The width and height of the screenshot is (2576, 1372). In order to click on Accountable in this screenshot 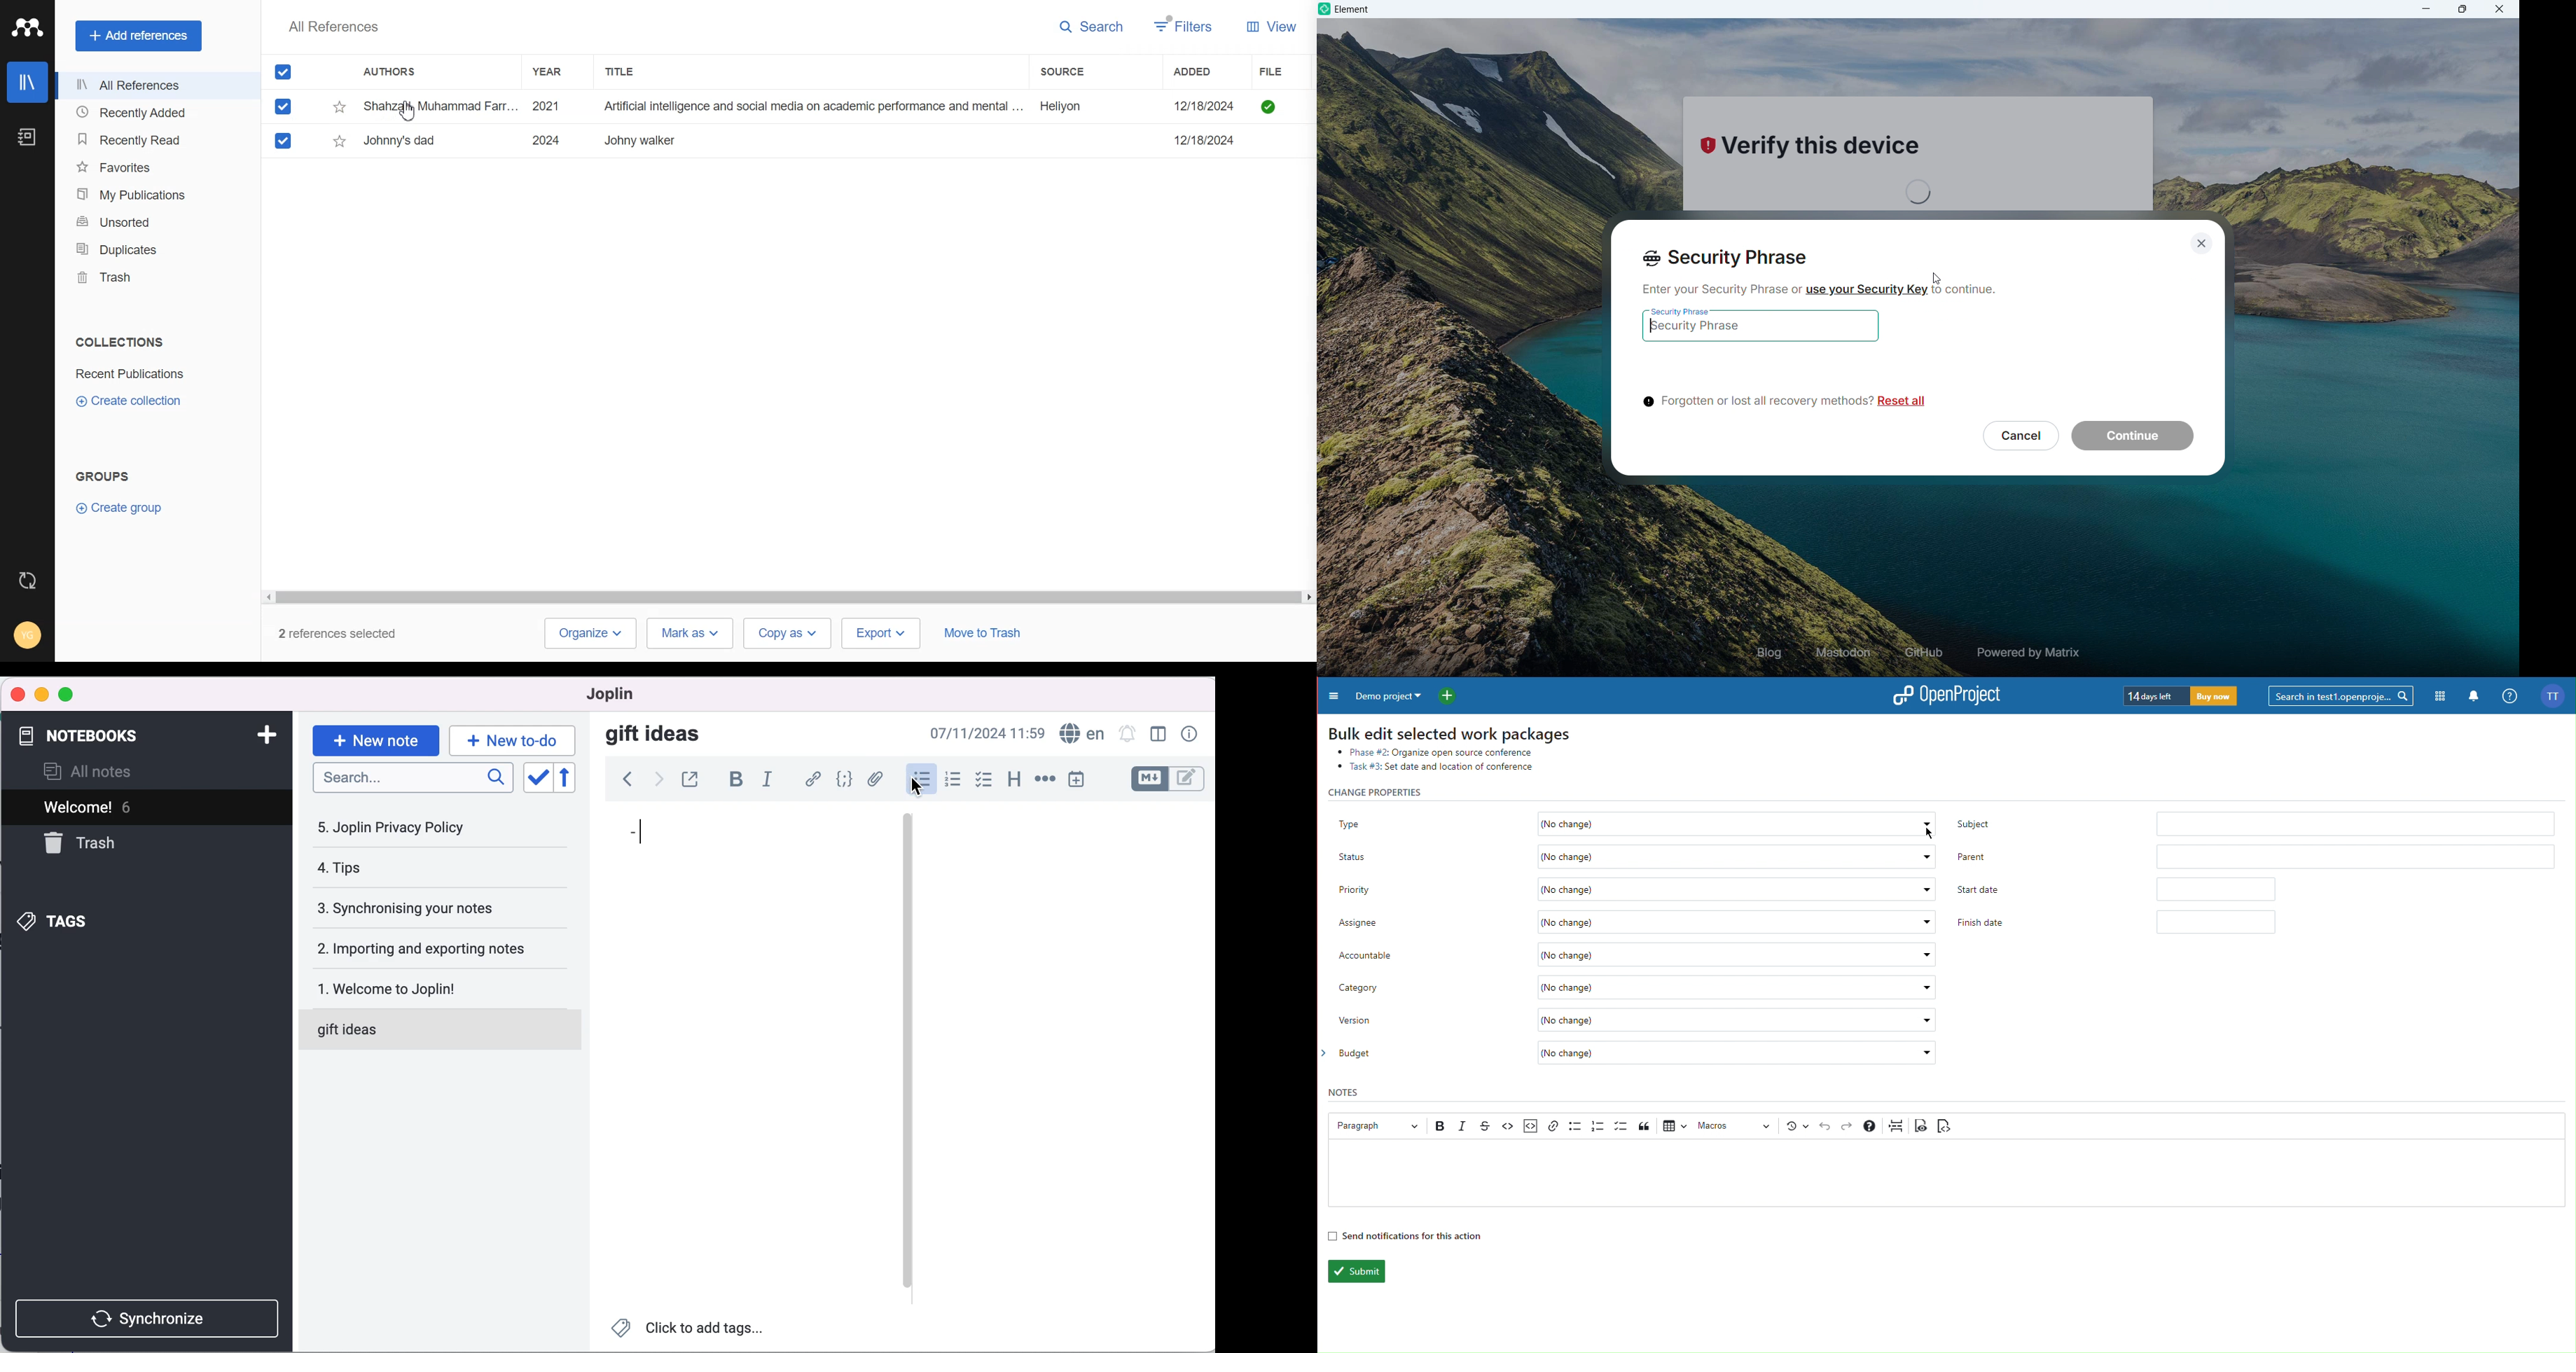, I will do `click(1639, 953)`.